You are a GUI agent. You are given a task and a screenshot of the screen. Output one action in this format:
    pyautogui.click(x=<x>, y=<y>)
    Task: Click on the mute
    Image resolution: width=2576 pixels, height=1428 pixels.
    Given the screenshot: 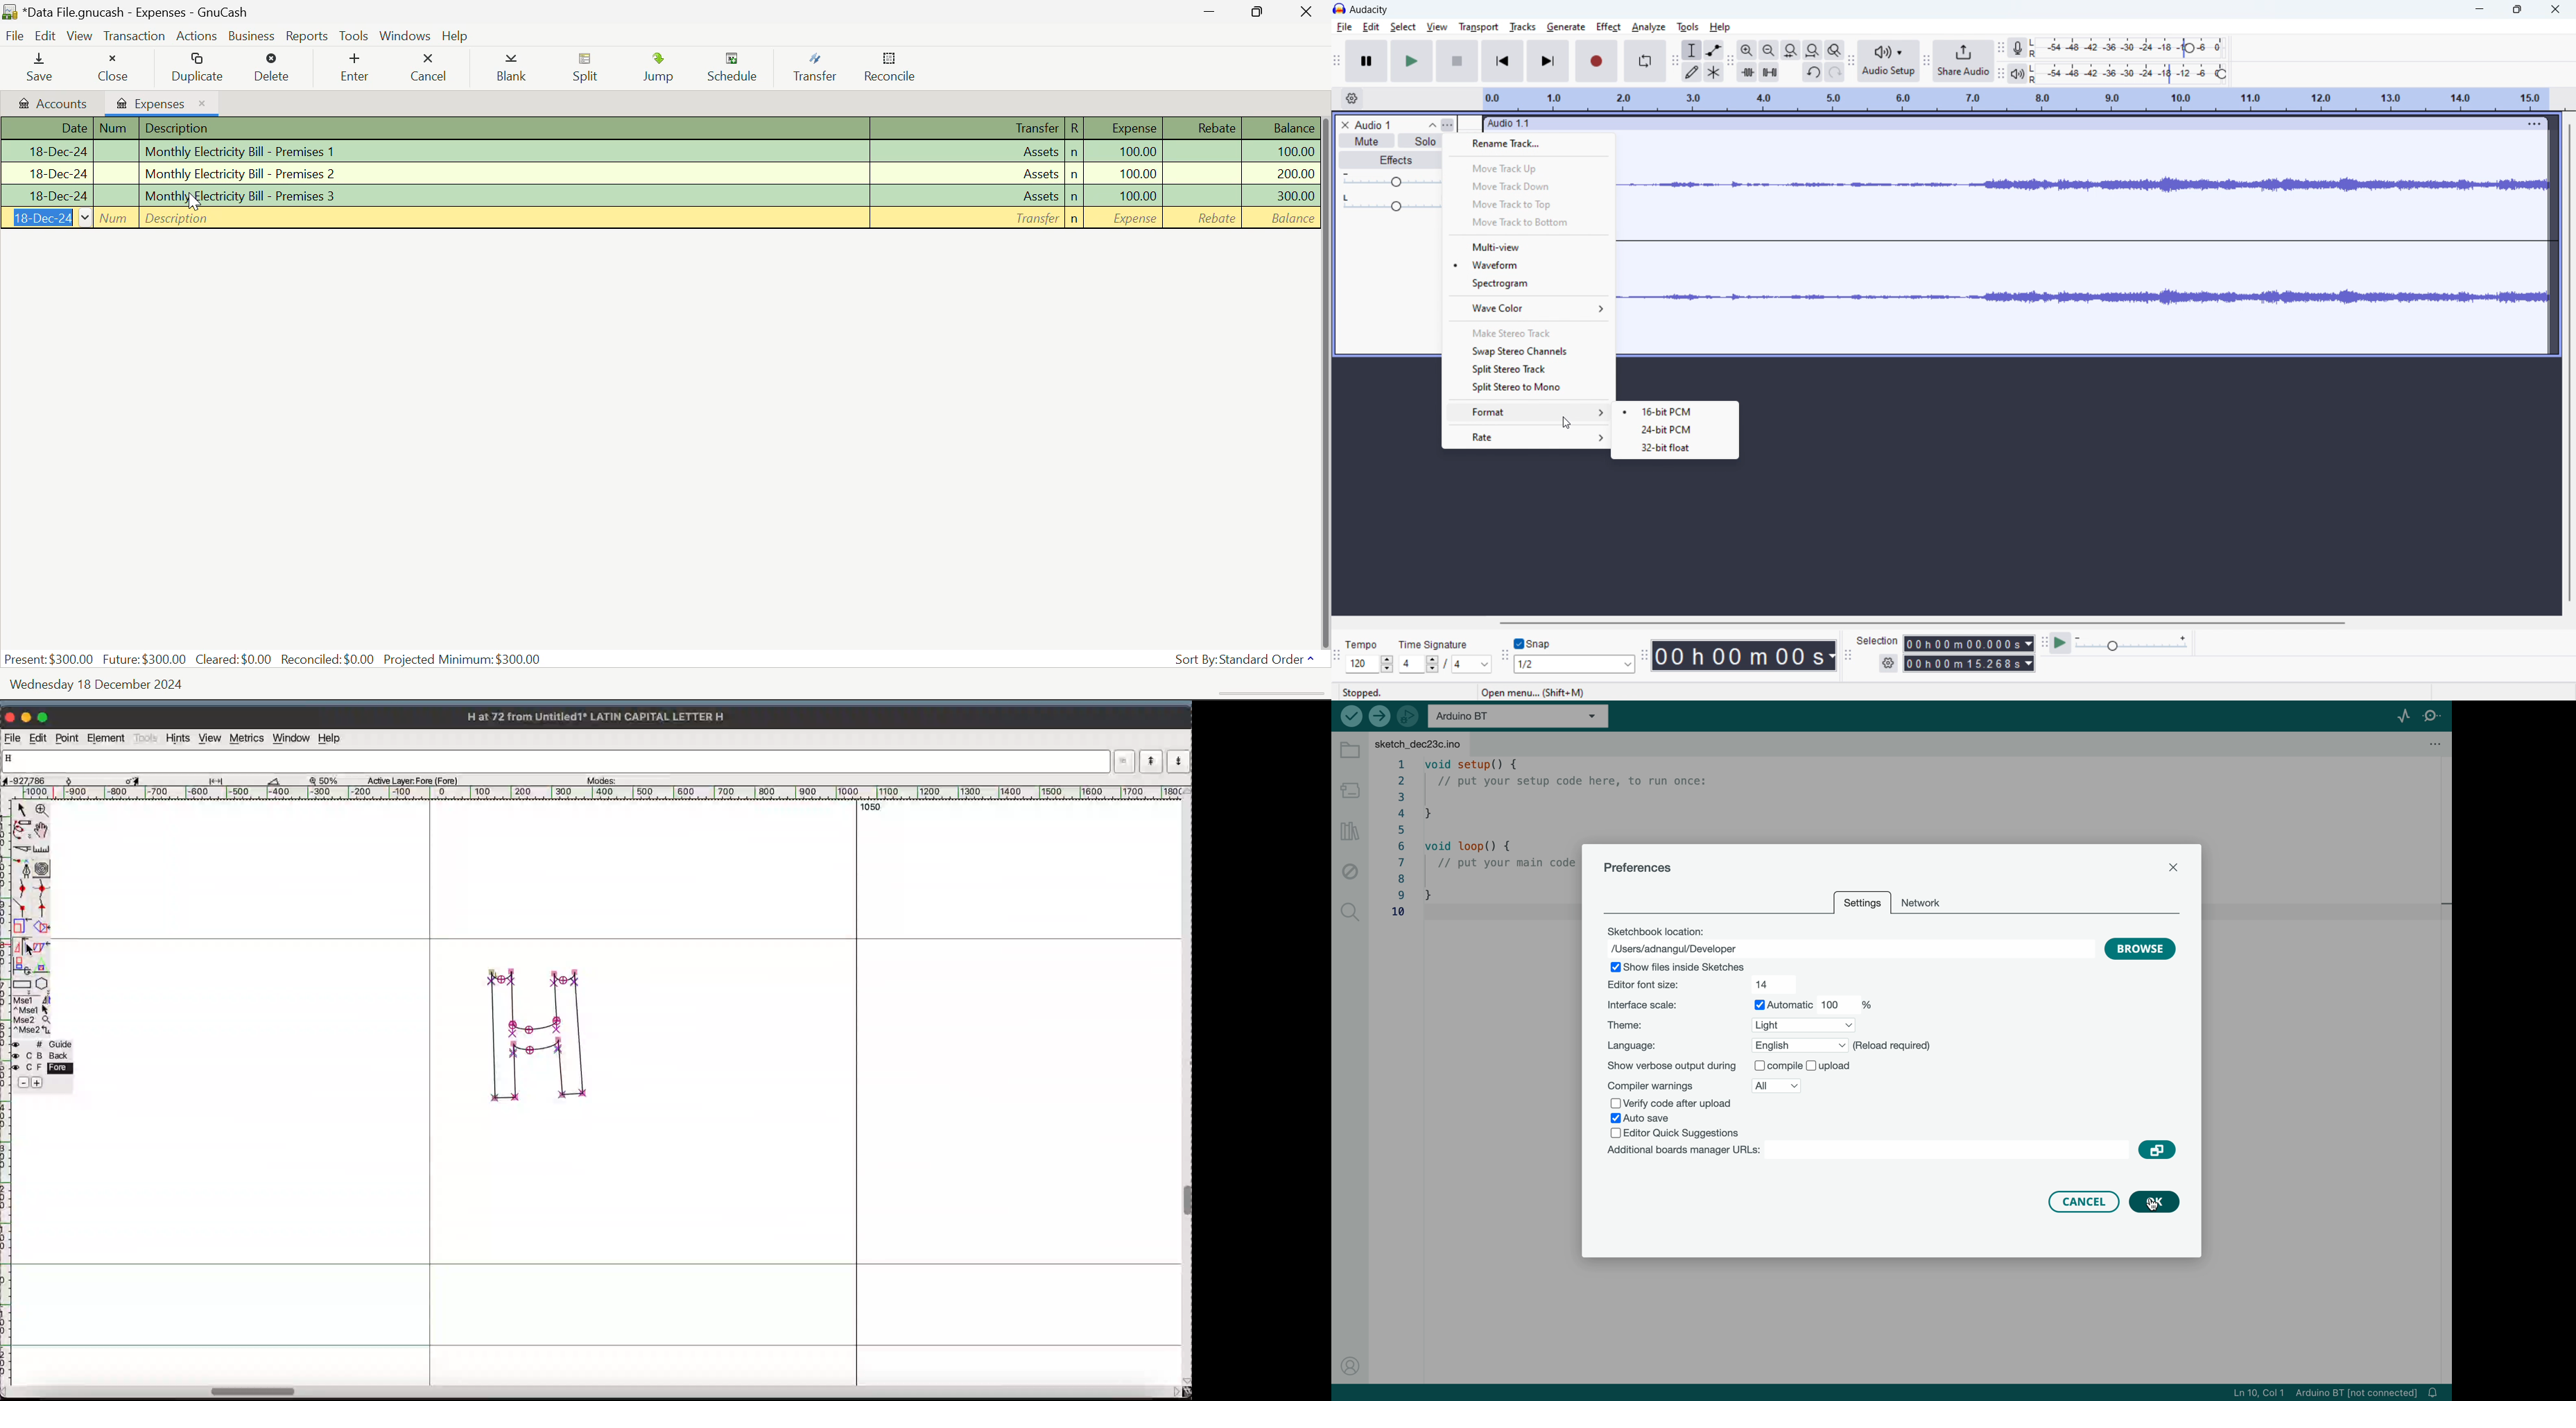 What is the action you would take?
    pyautogui.click(x=1366, y=141)
    